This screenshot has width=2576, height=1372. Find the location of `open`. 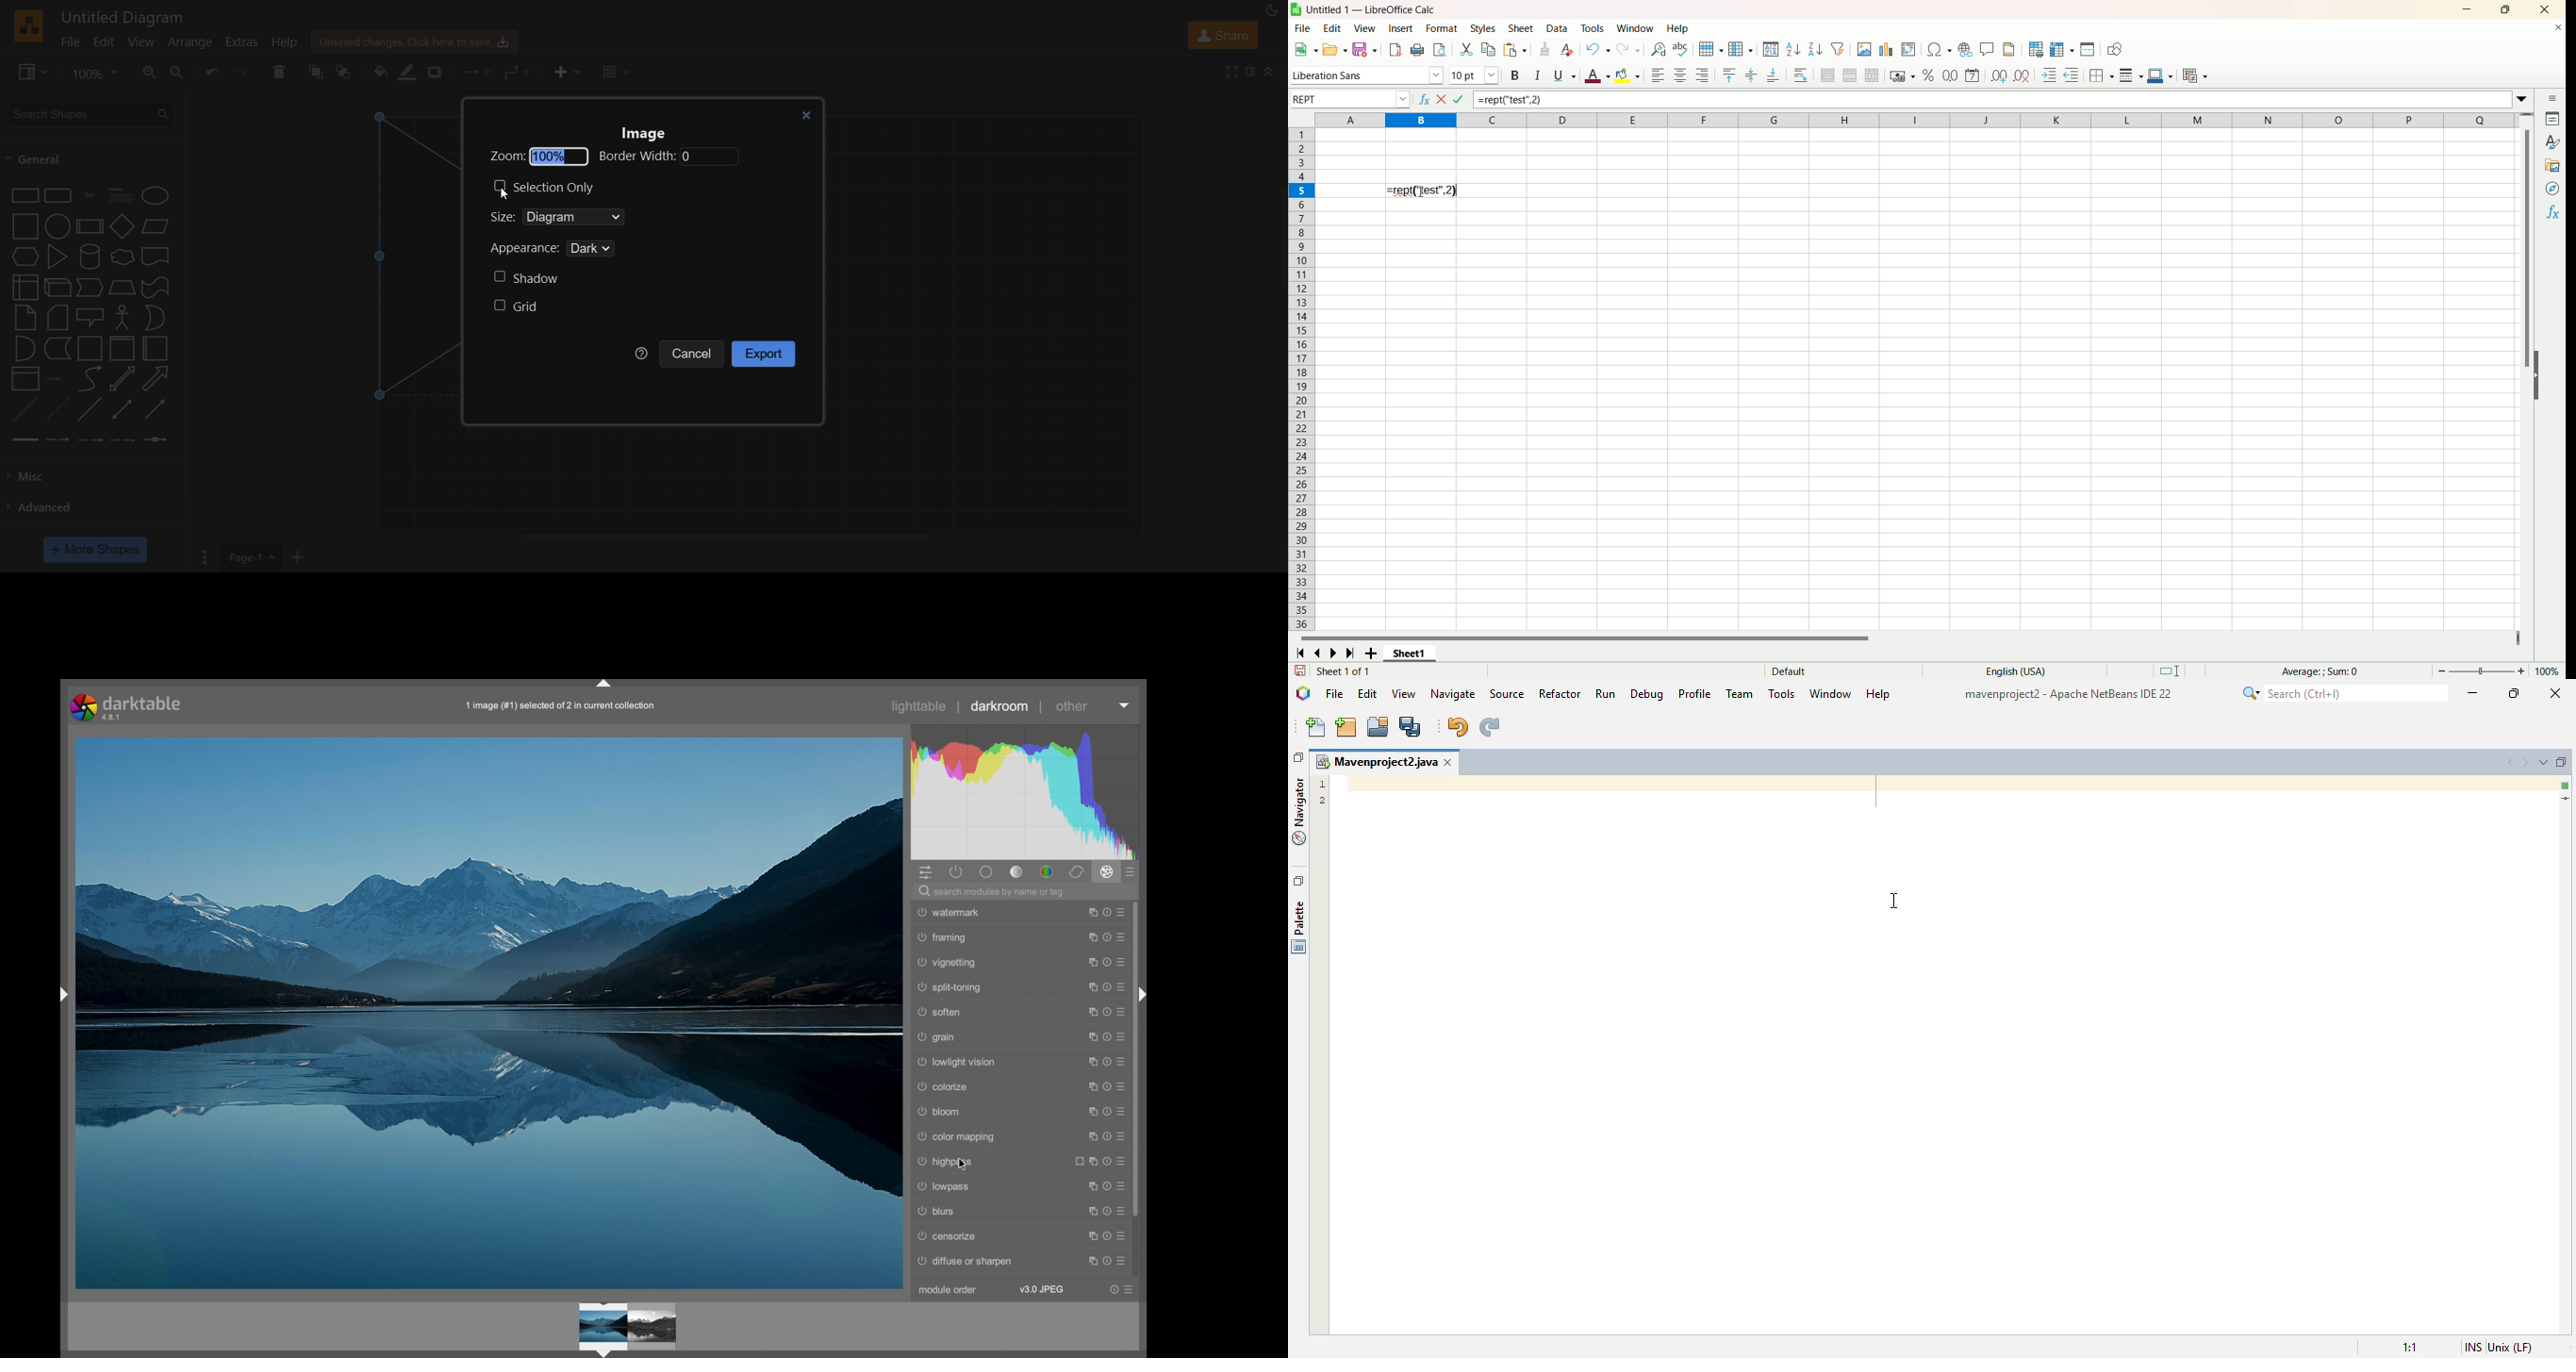

open is located at coordinates (1333, 50).